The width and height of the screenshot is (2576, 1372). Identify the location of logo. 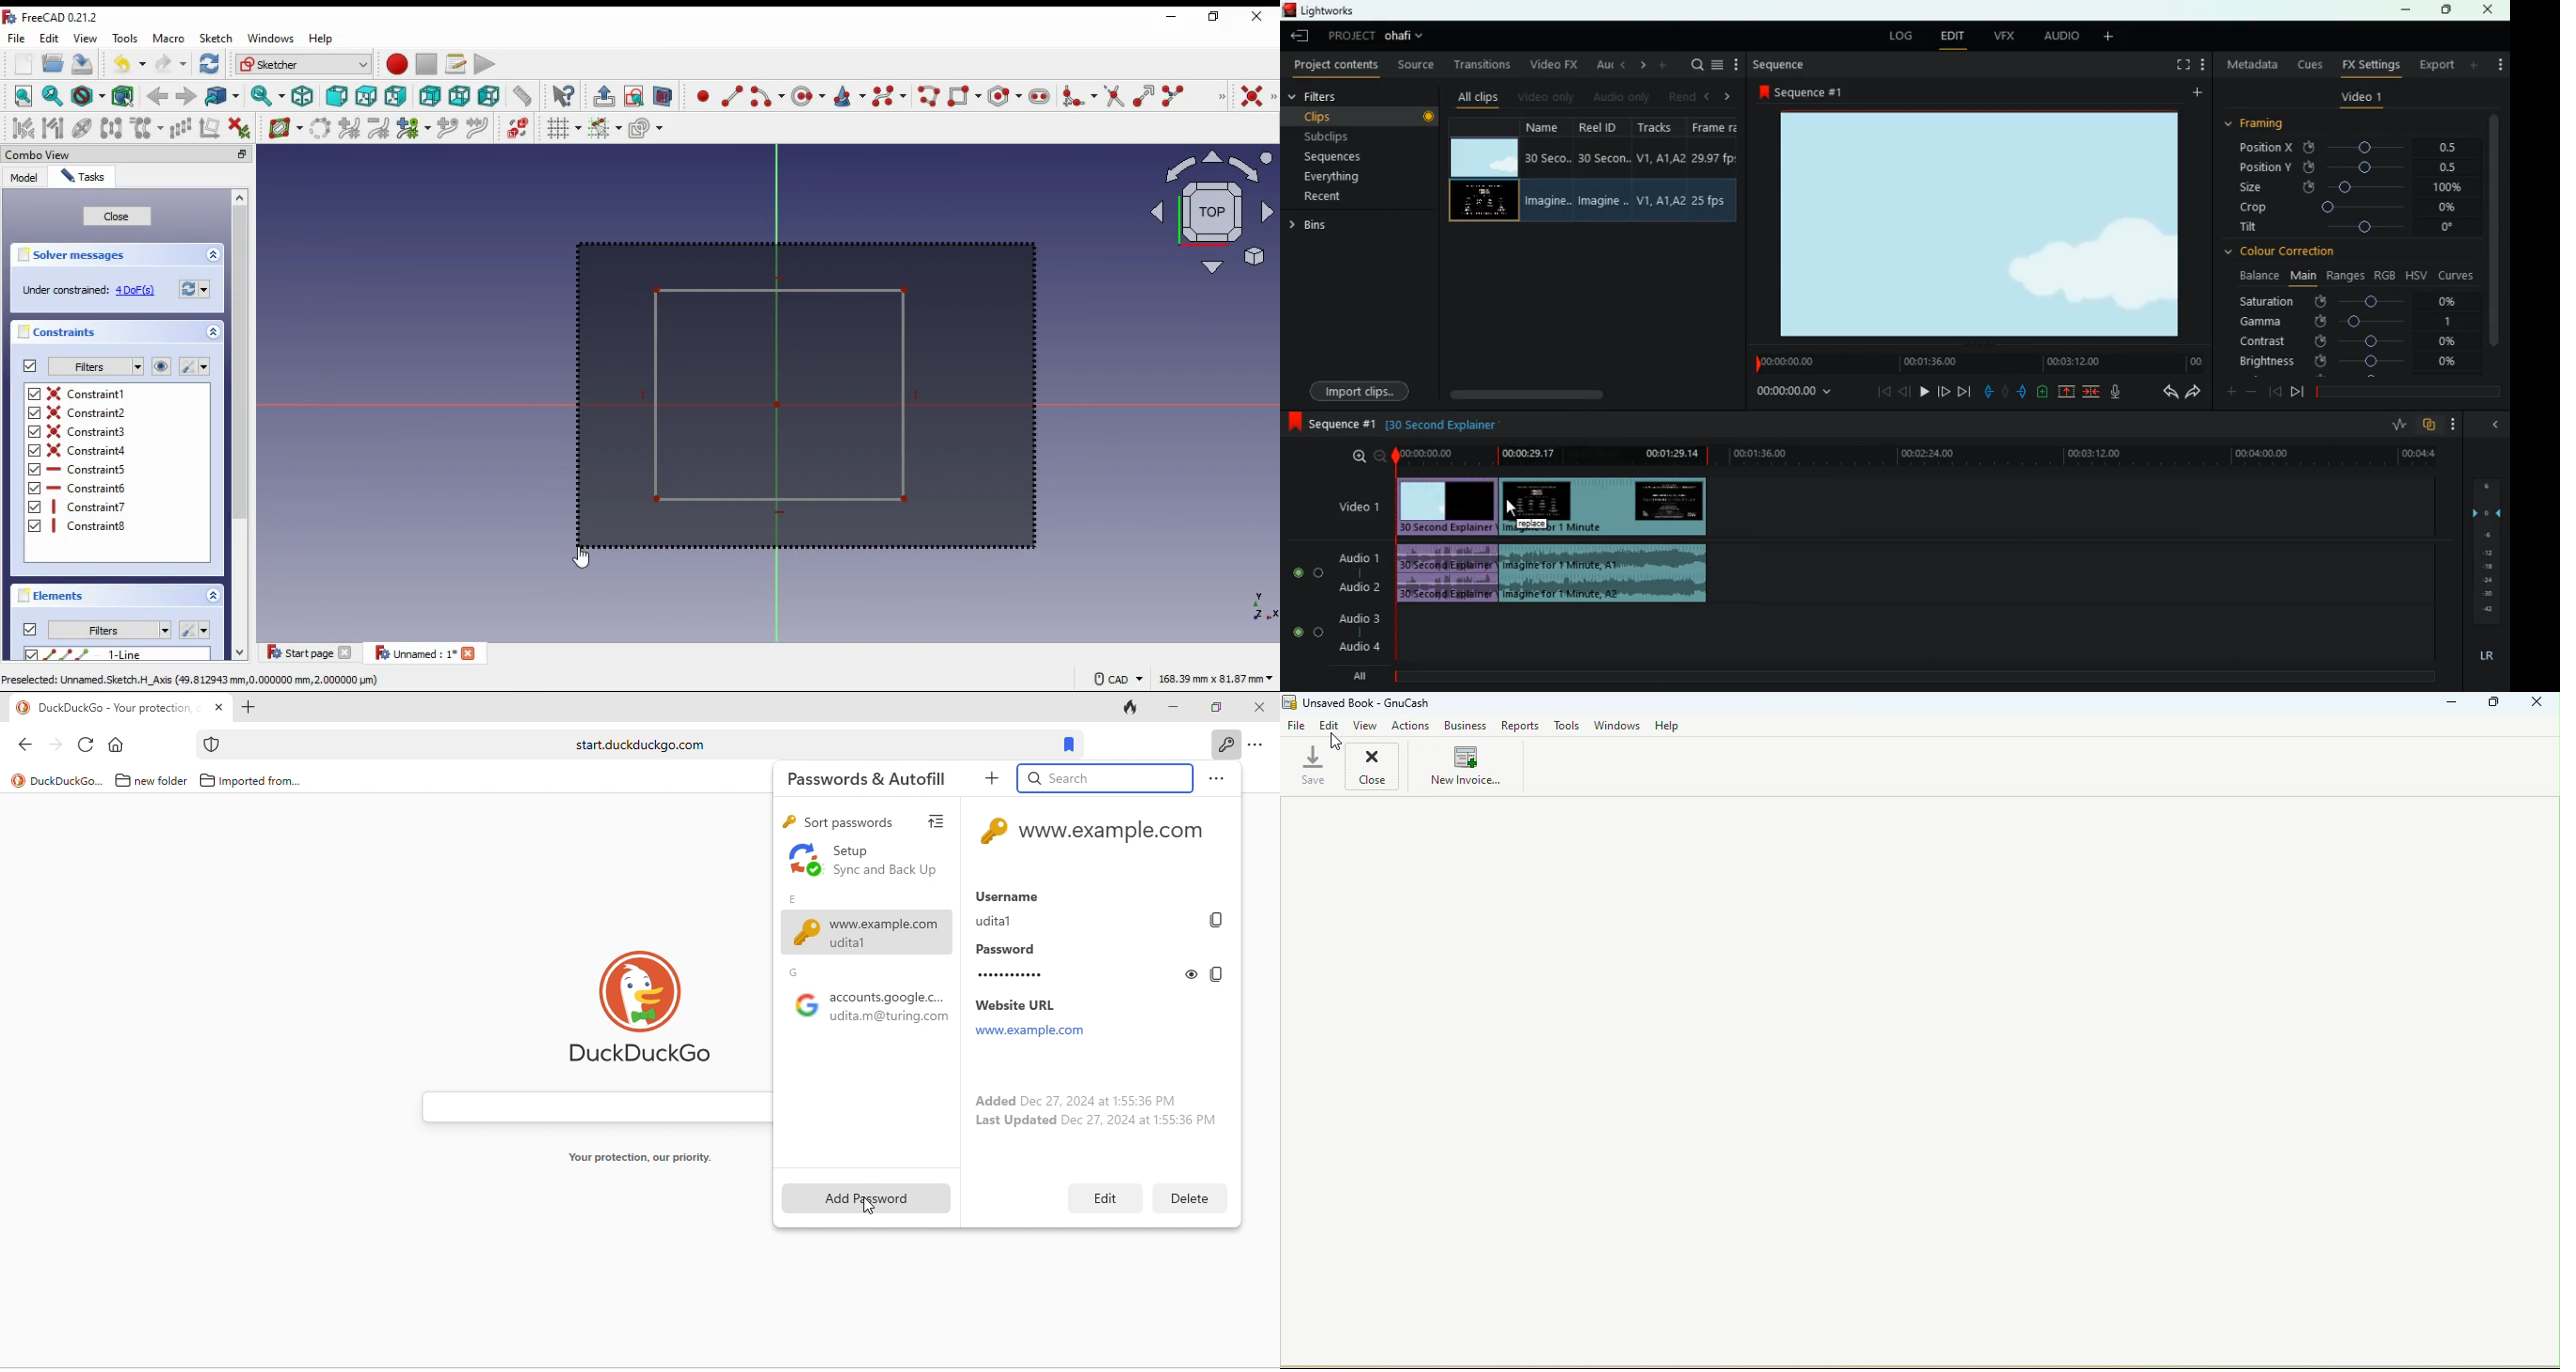
(18, 780).